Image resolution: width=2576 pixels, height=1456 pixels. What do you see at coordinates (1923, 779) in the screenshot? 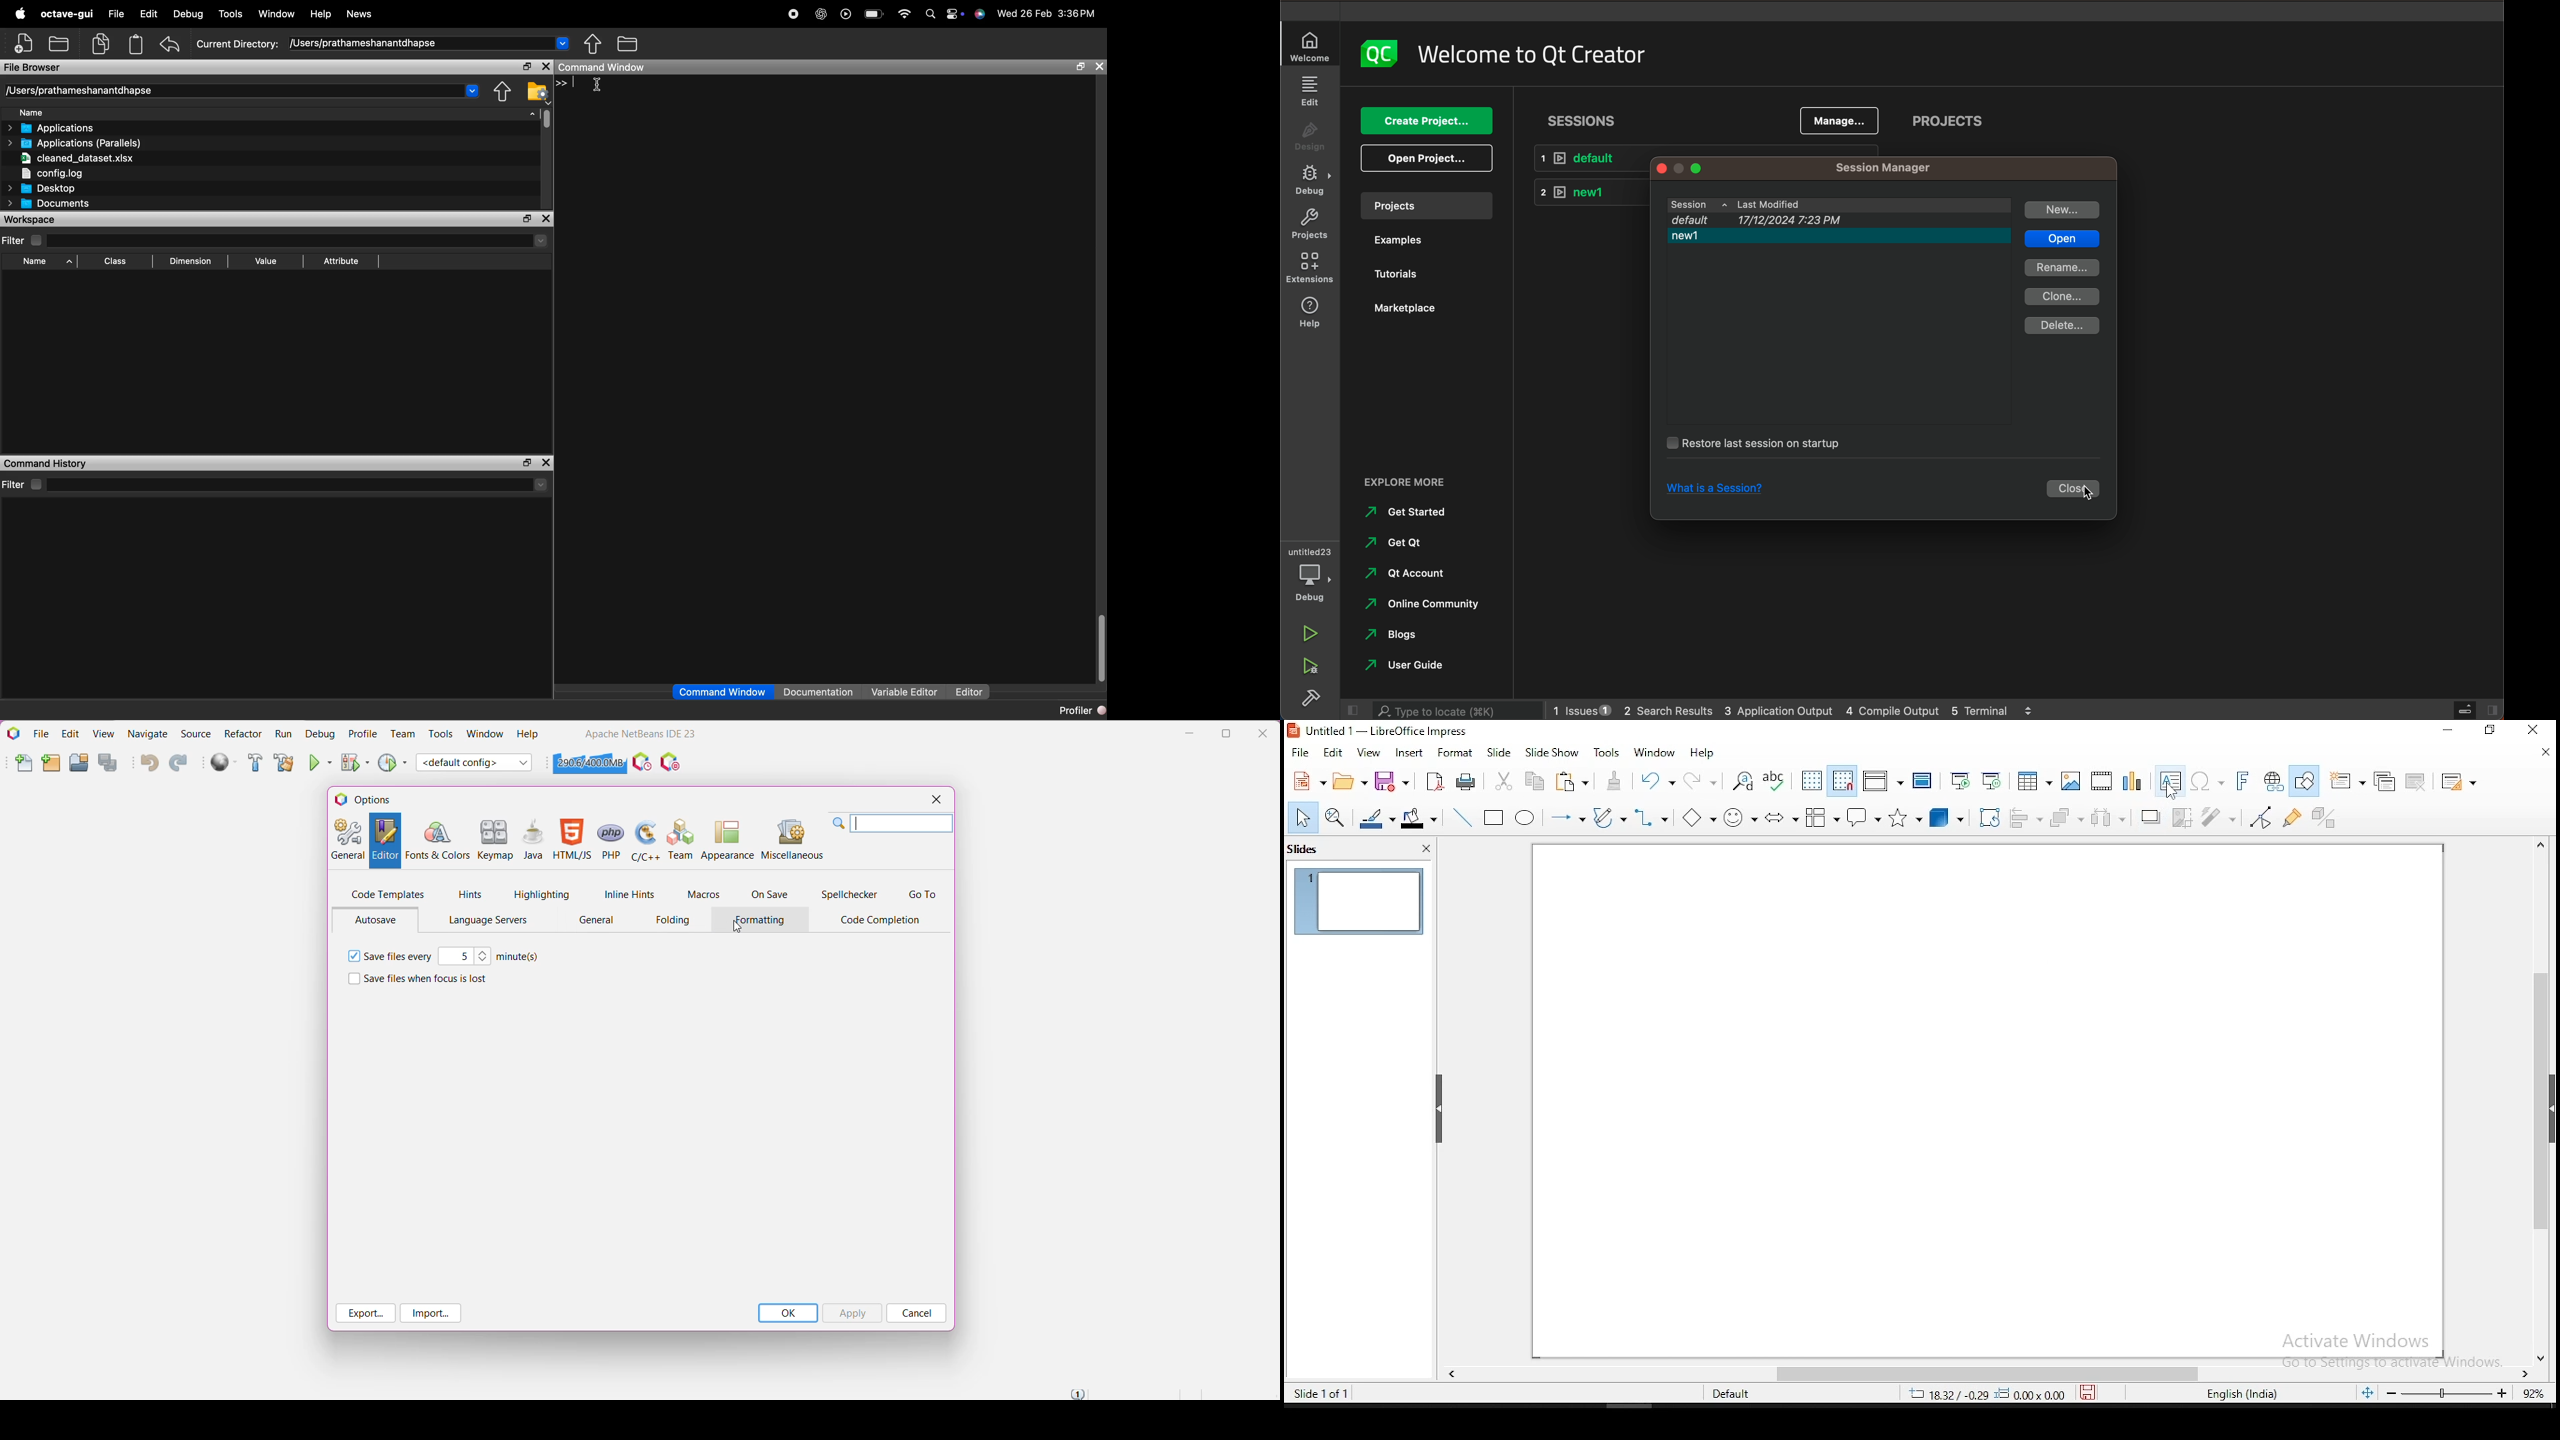
I see `master slide` at bounding box center [1923, 779].